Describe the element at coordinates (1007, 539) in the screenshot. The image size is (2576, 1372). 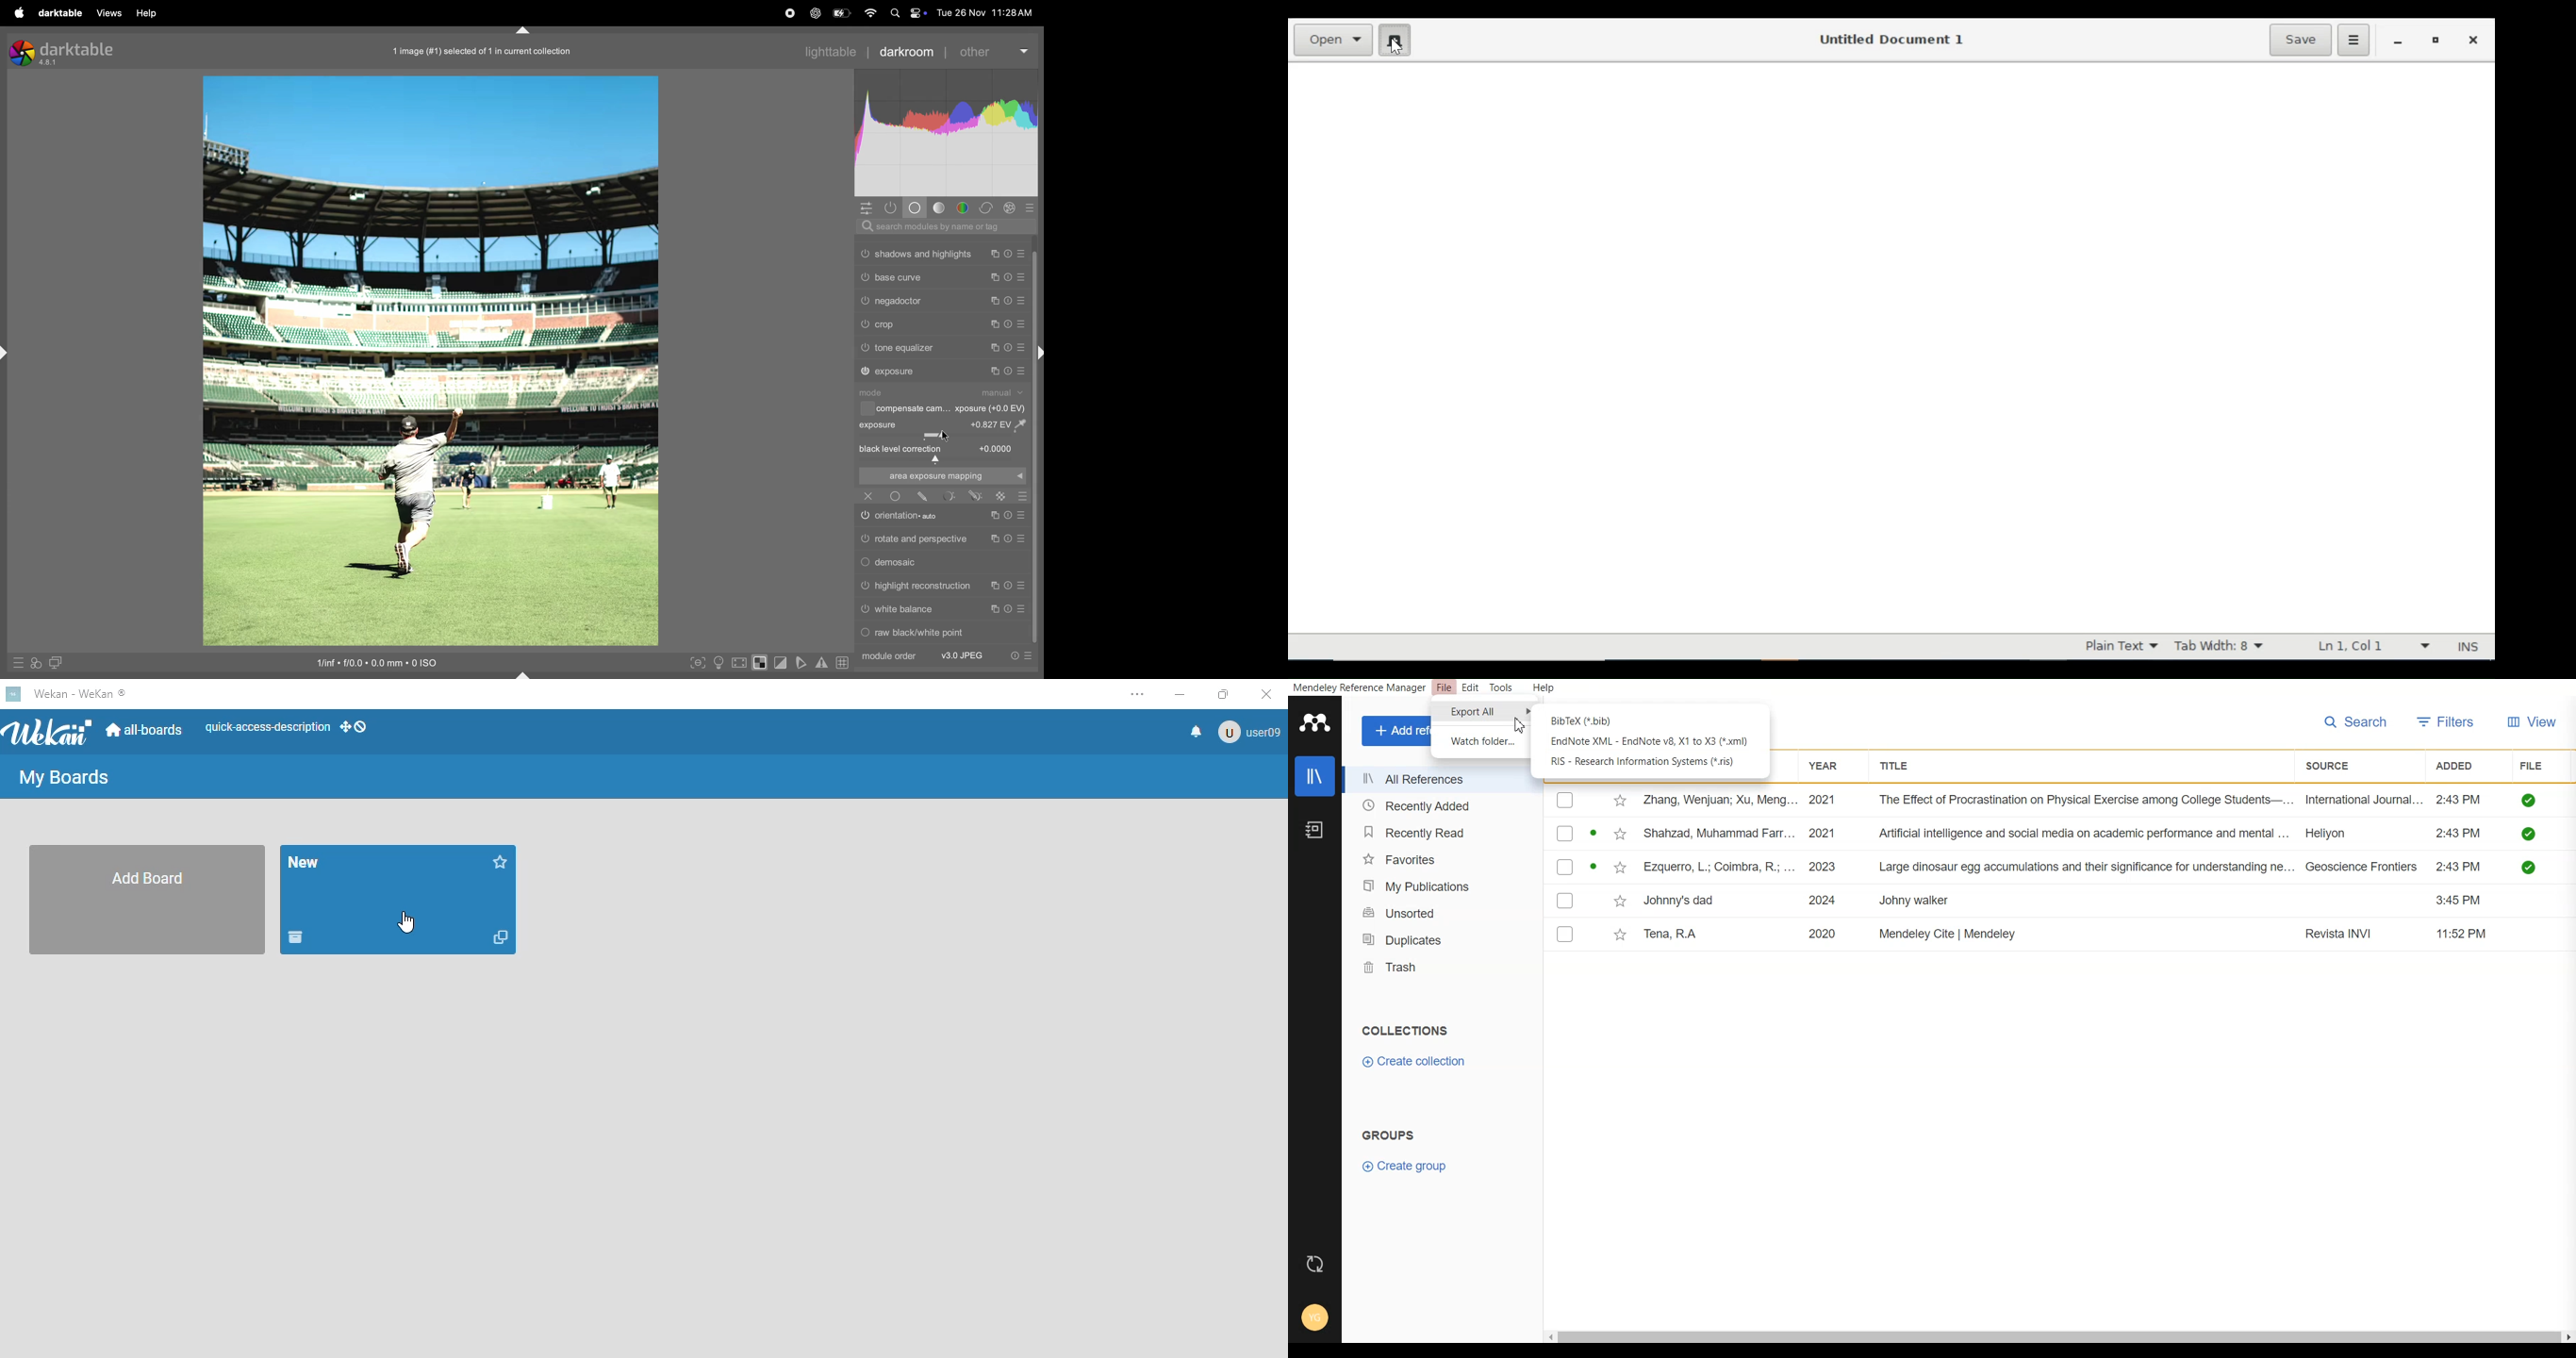
I see `reset Preset` at that location.